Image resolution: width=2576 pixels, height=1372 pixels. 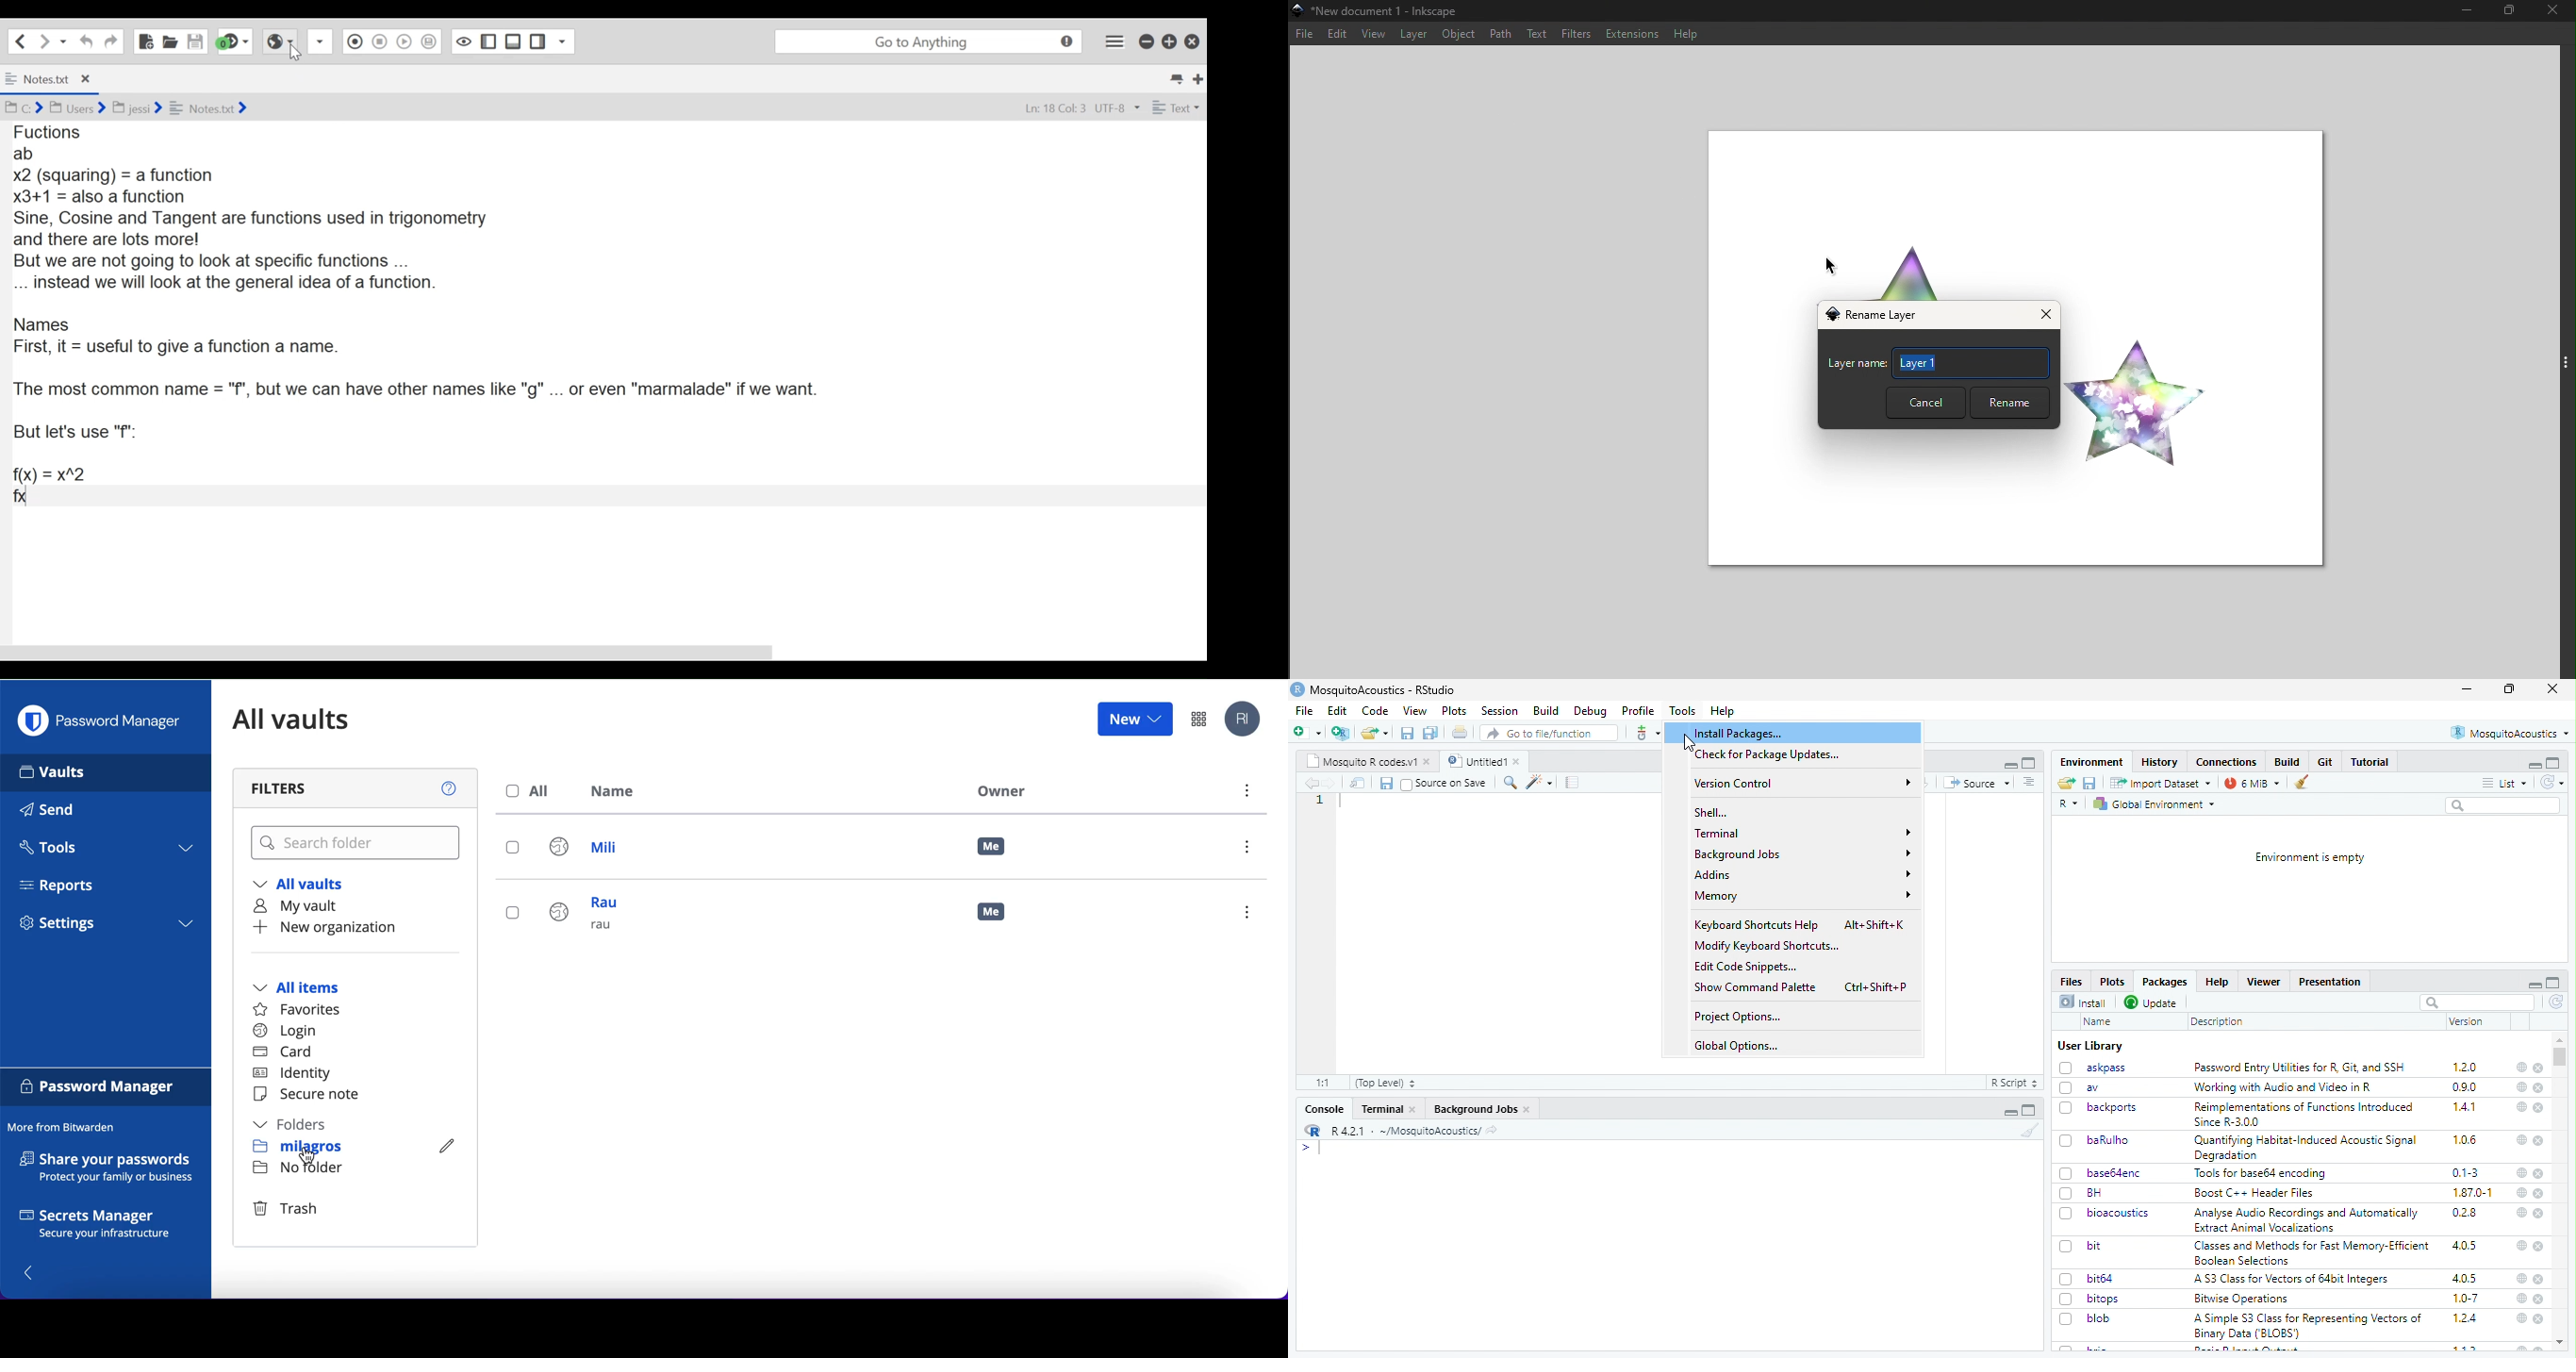 I want to click on Packages, so click(x=2166, y=982).